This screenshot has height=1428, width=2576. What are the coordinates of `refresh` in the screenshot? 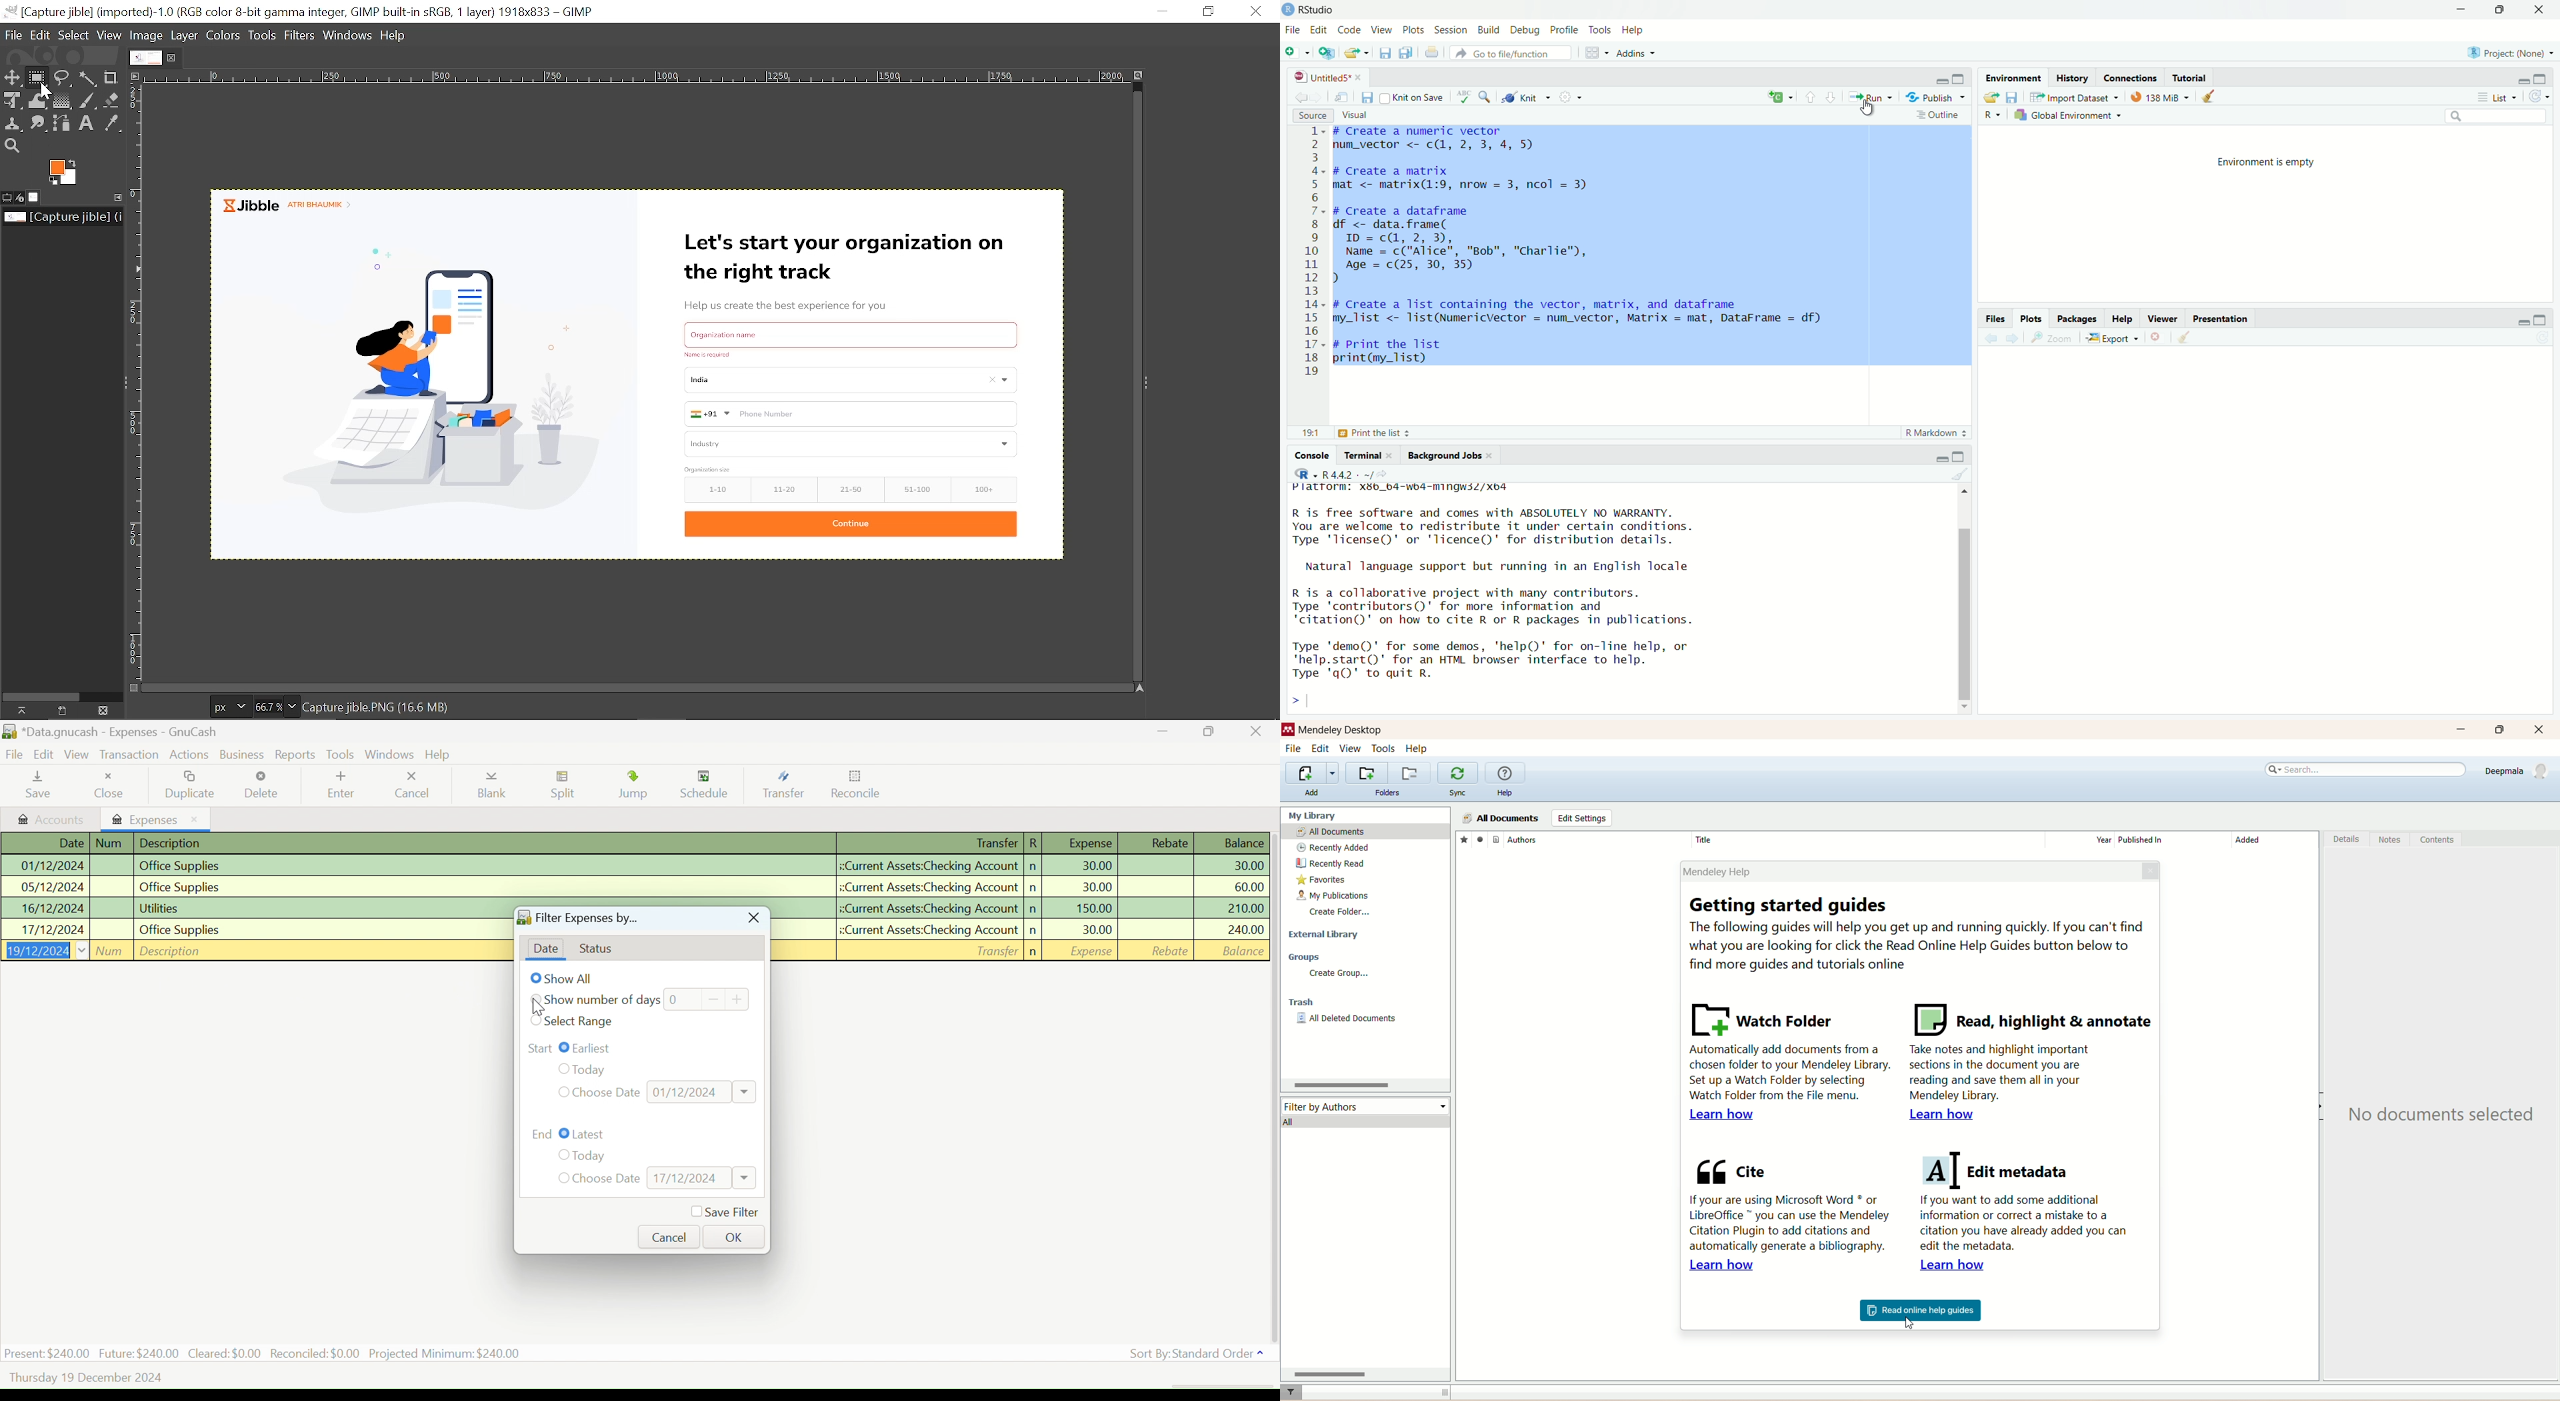 It's located at (2539, 95).